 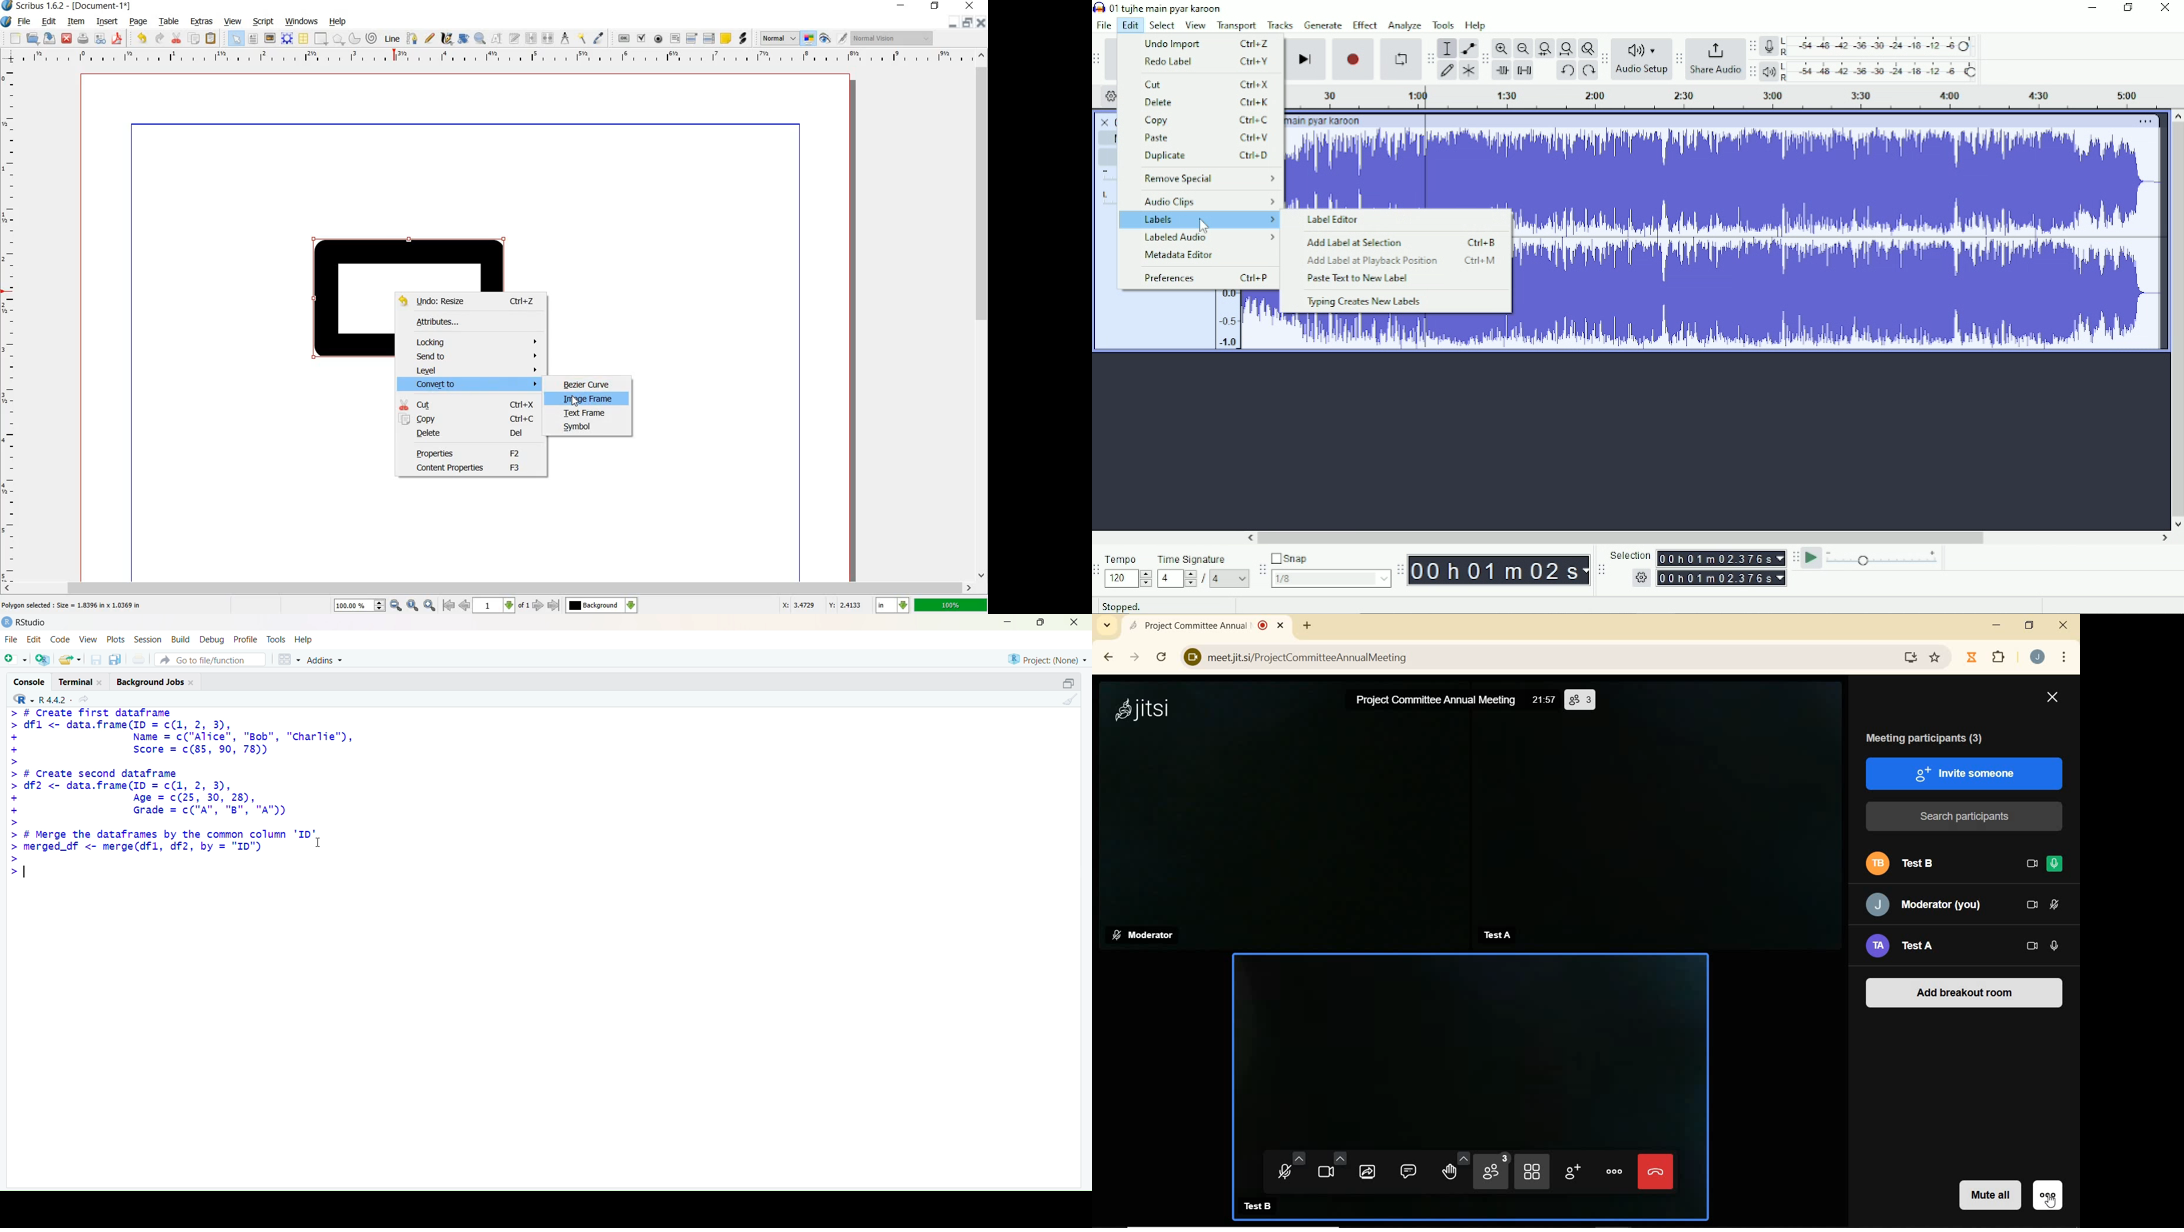 I want to click on preflight verifier, so click(x=99, y=39).